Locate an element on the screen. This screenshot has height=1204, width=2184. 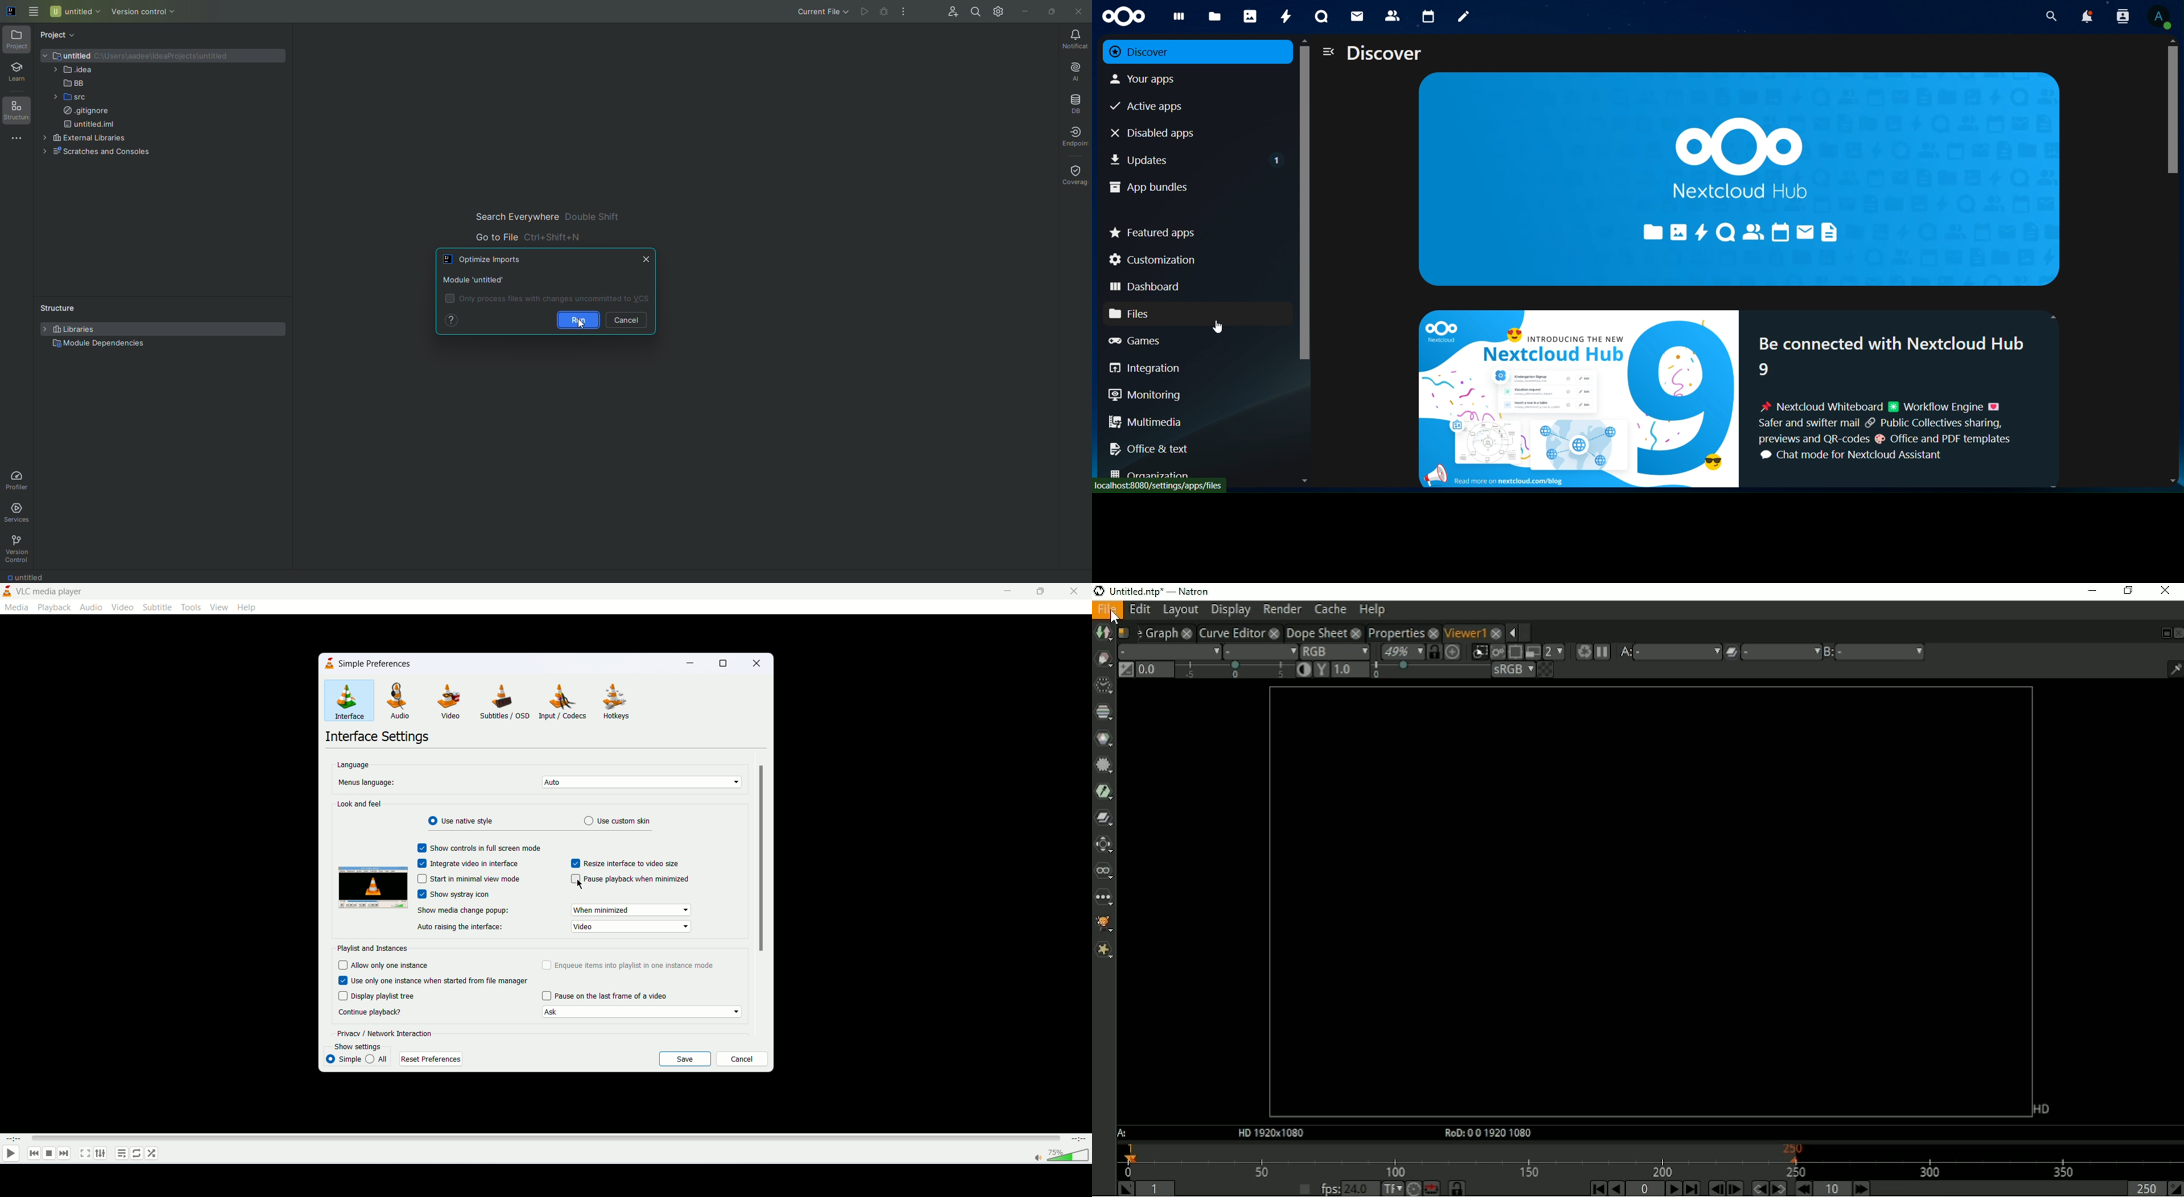
view profile is located at coordinates (2163, 17).